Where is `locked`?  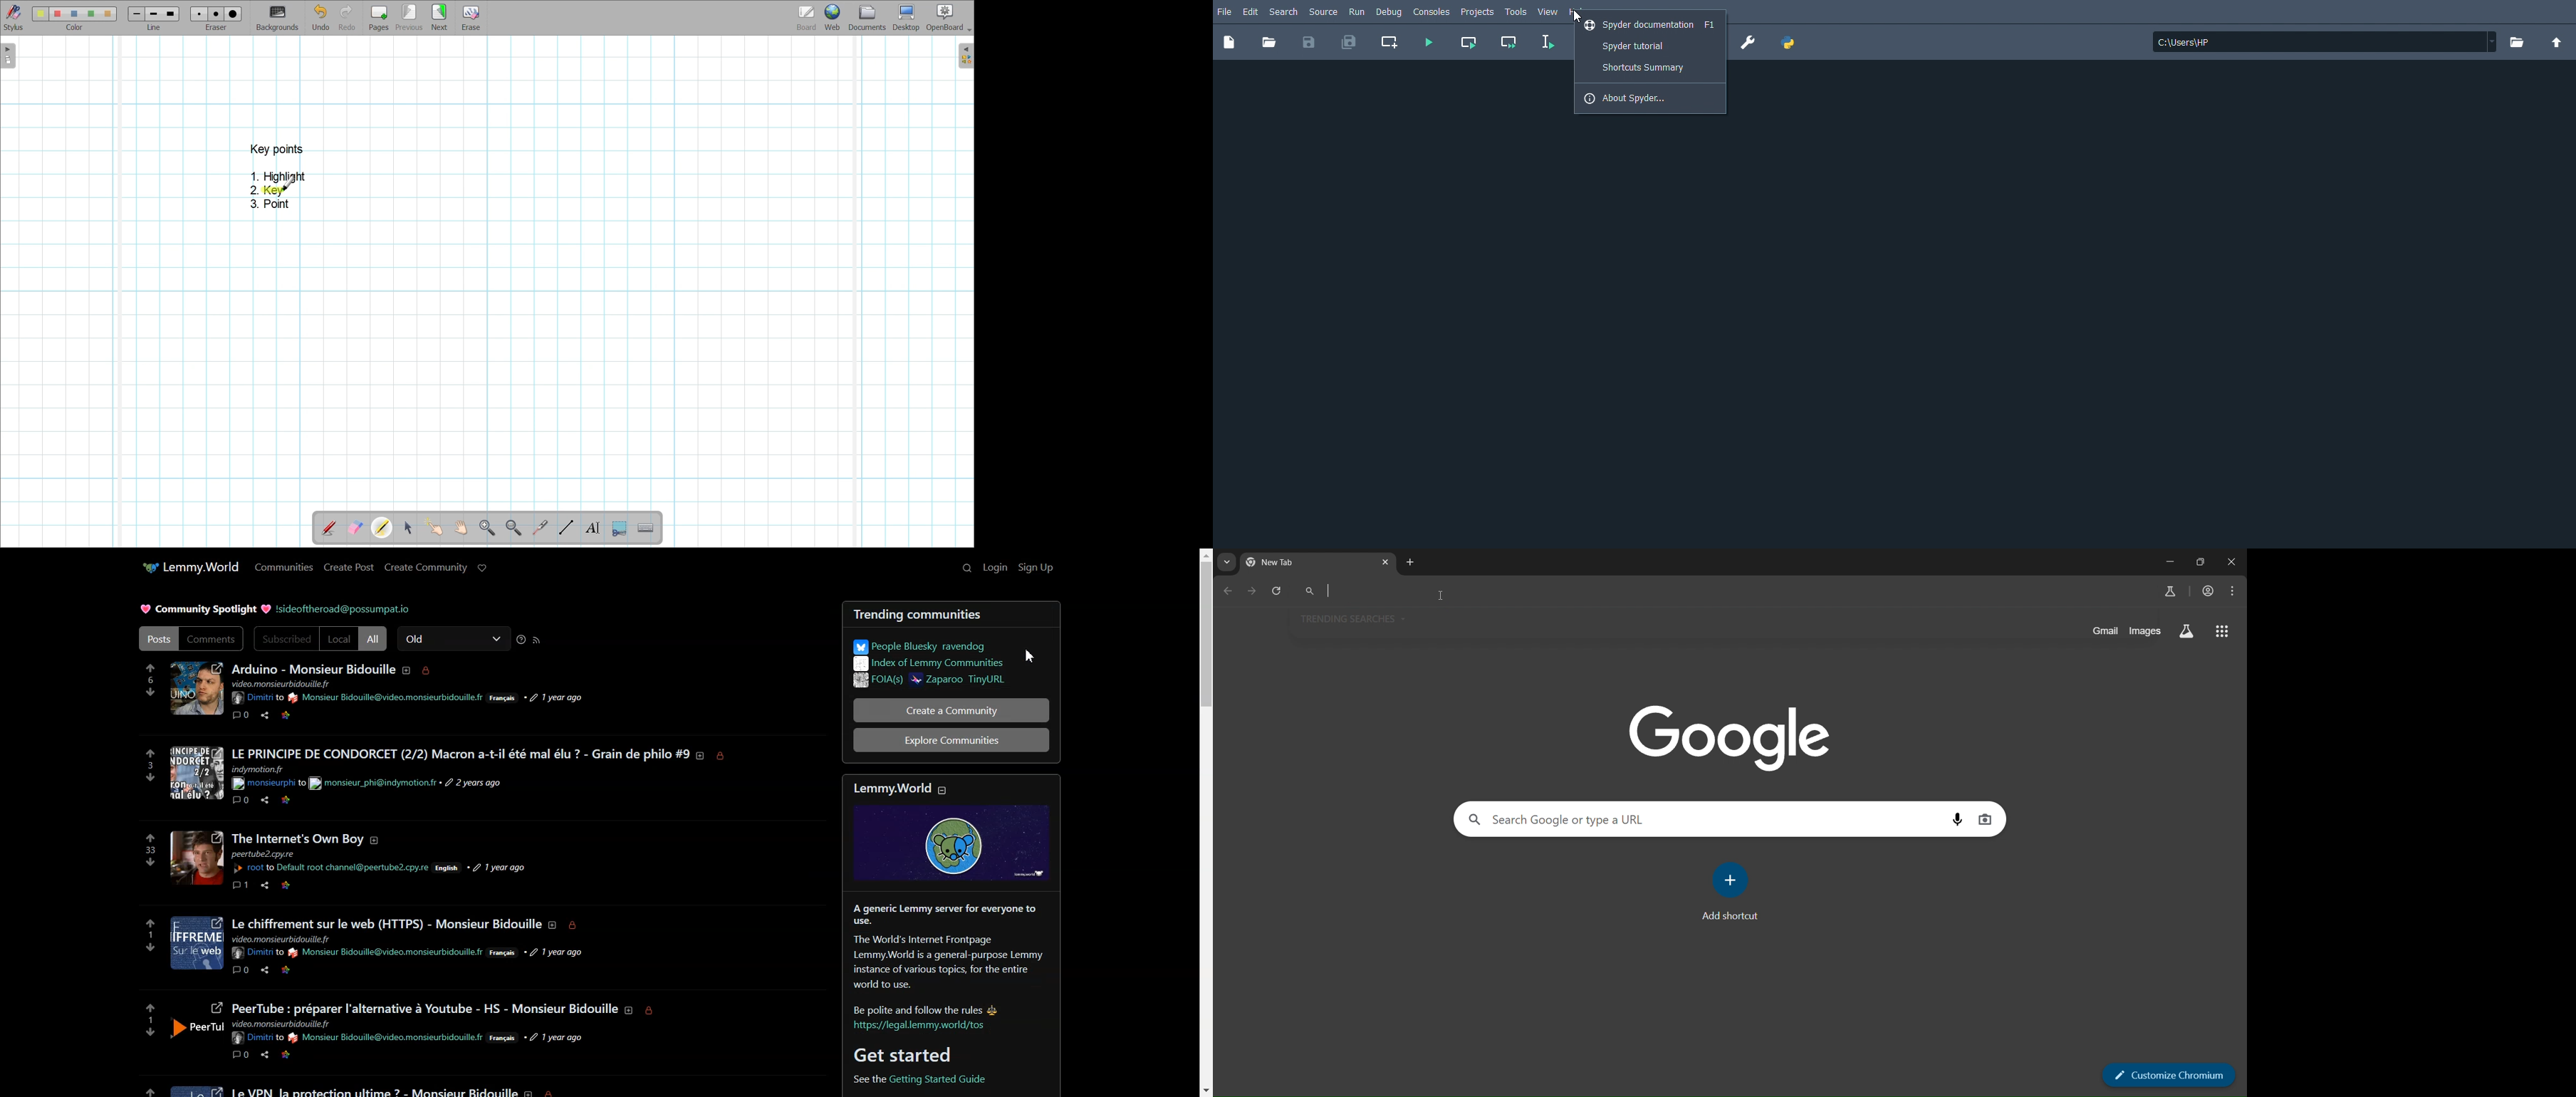 locked is located at coordinates (725, 756).